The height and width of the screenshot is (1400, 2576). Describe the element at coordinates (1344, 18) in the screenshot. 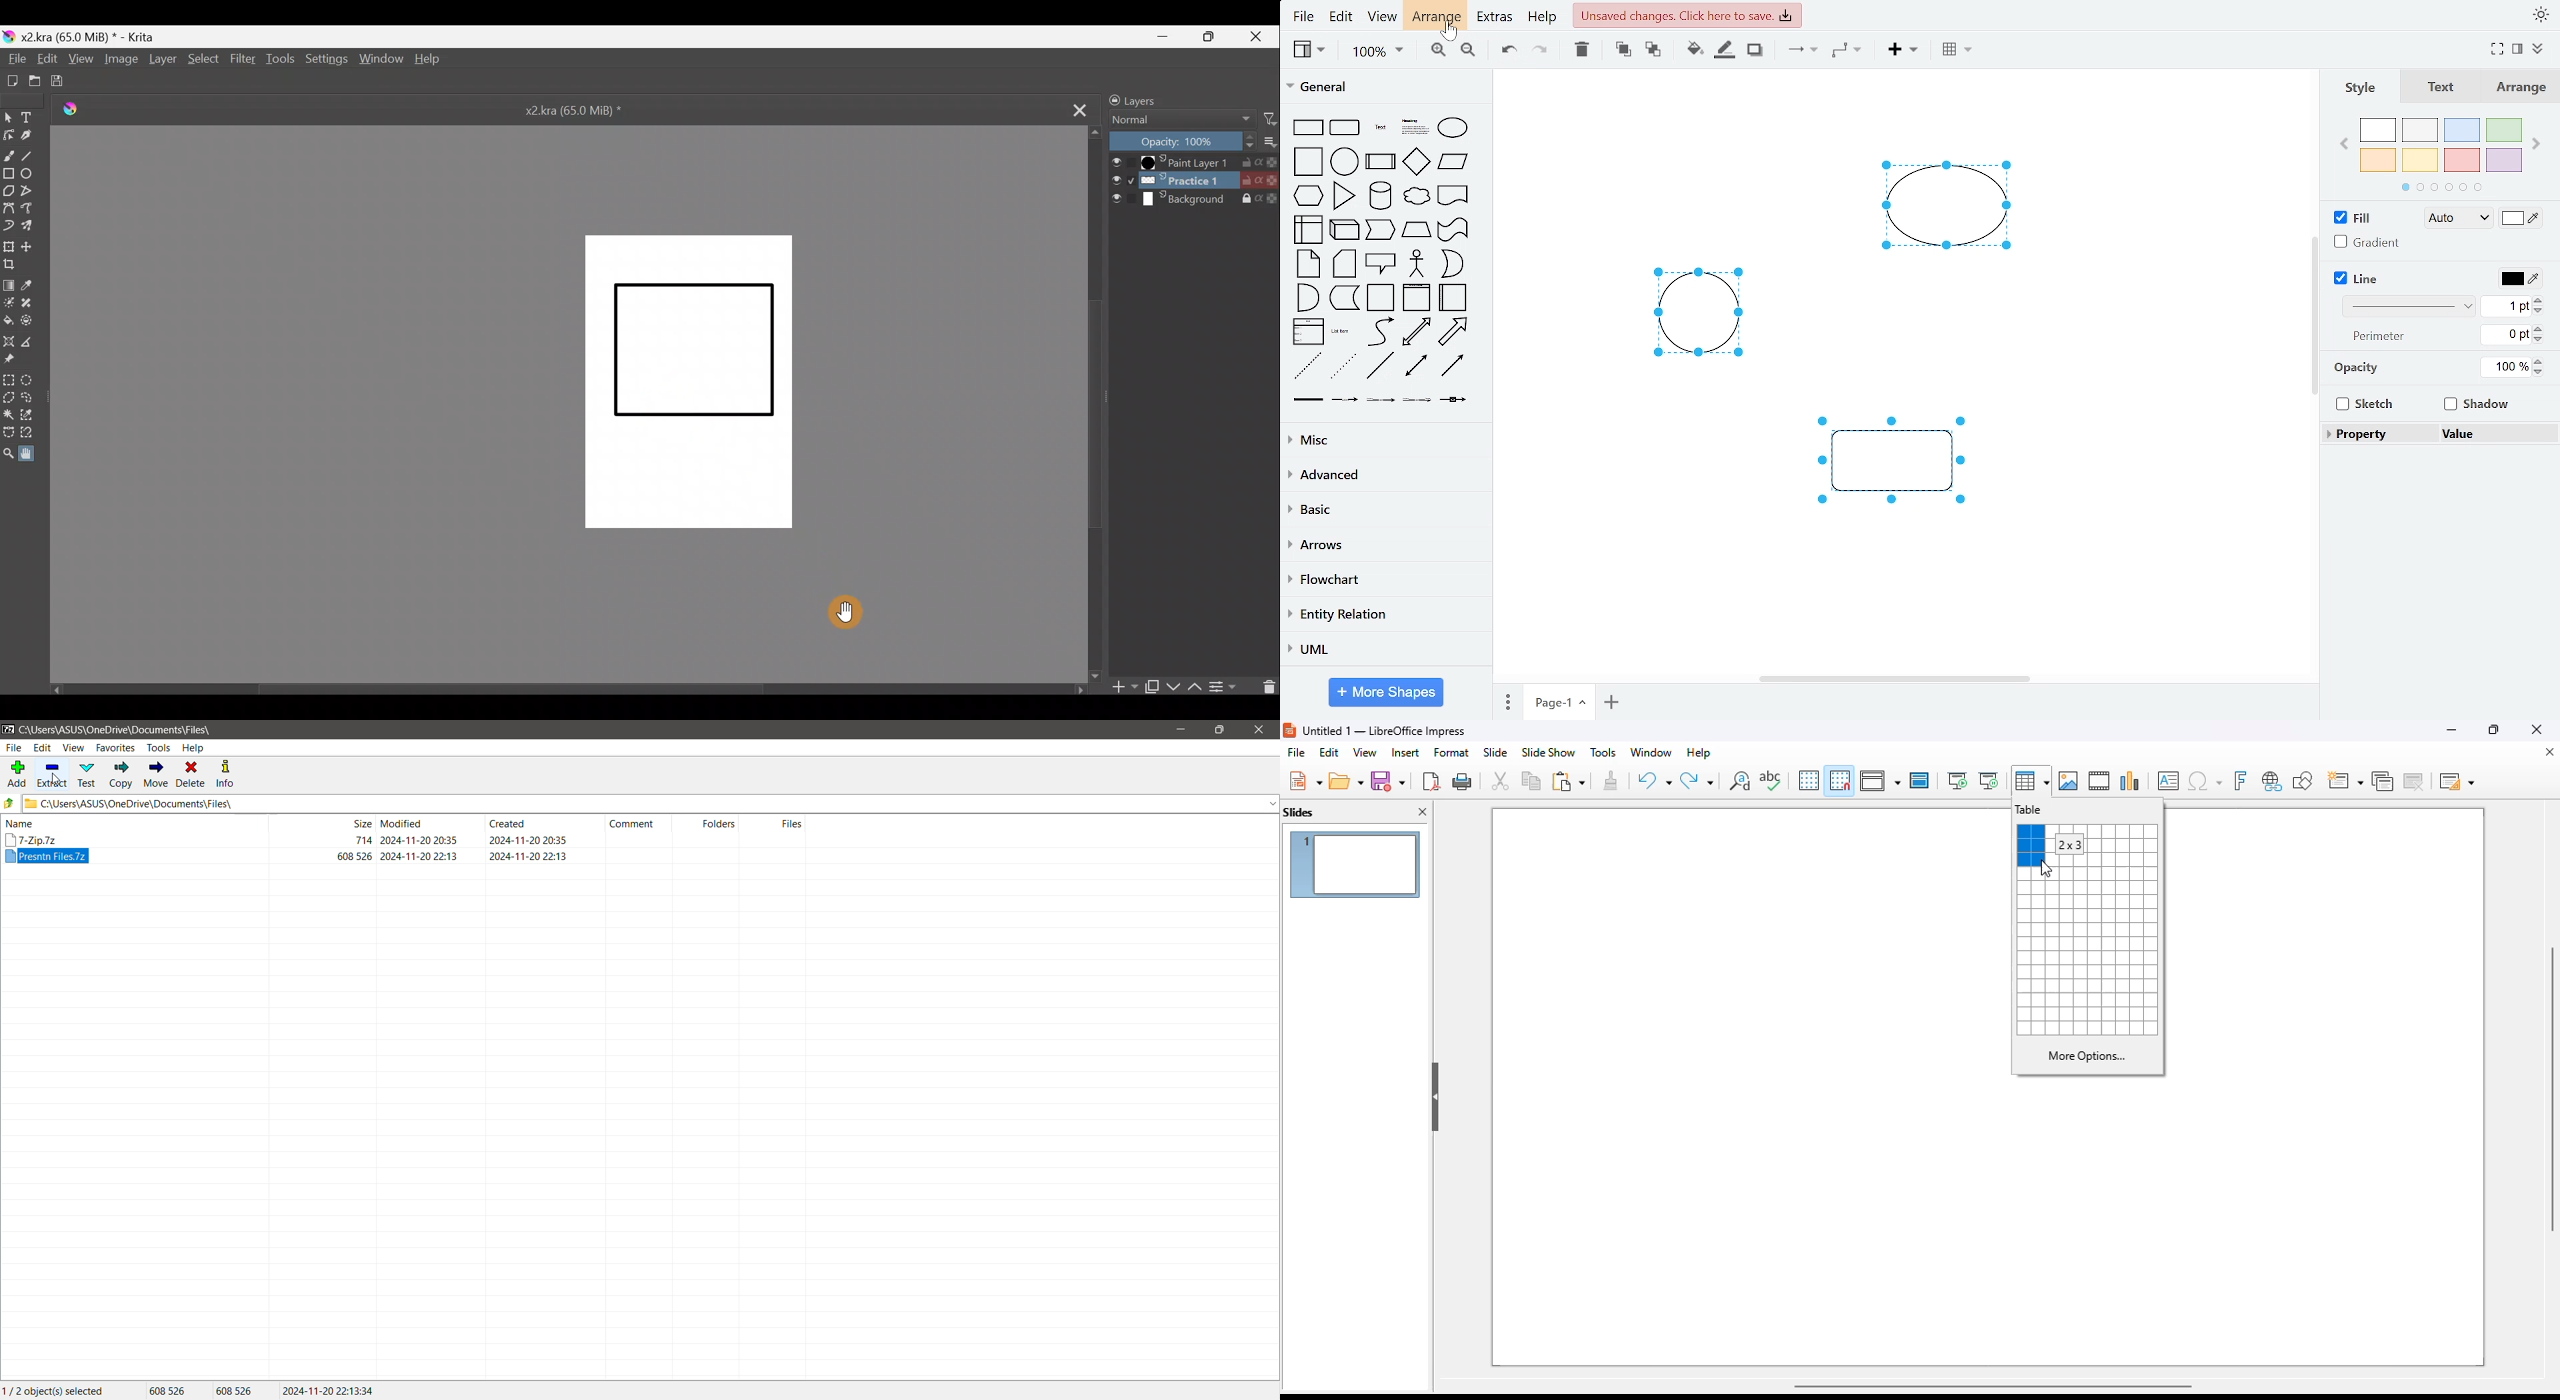

I see `edit` at that location.